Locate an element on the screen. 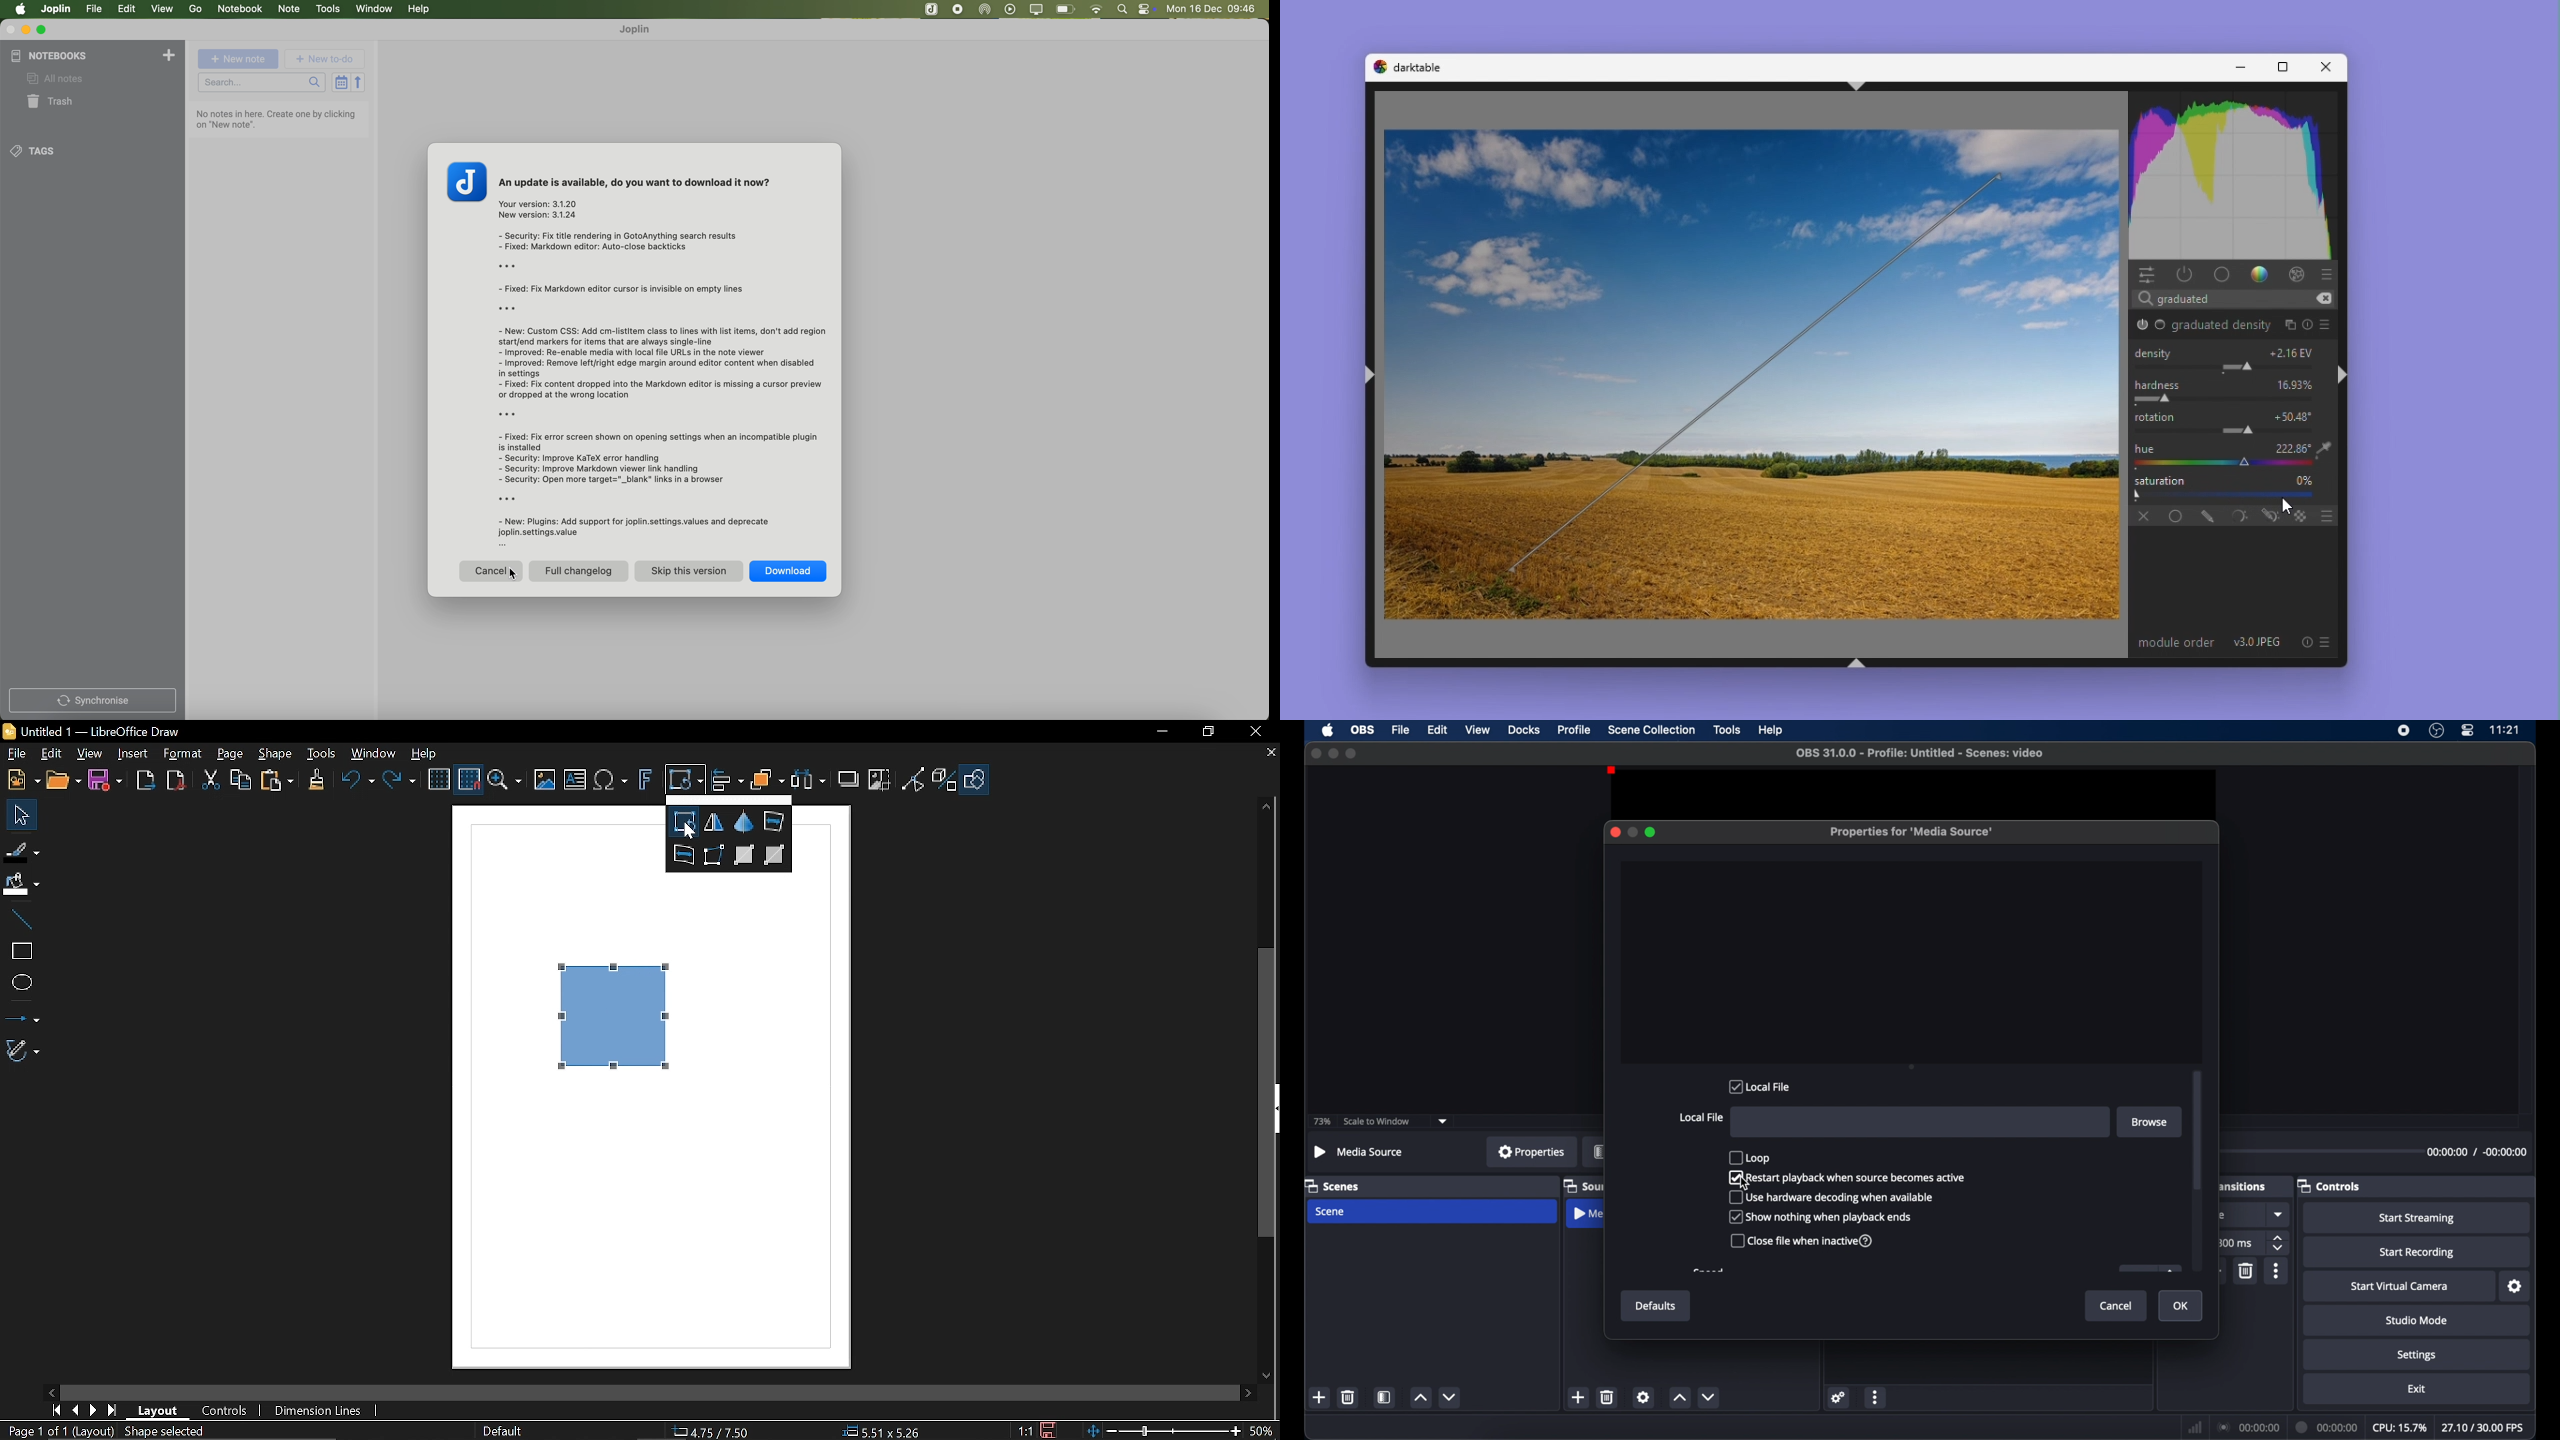 The height and width of the screenshot is (1456, 2576). 300 ms is located at coordinates (2235, 1243).